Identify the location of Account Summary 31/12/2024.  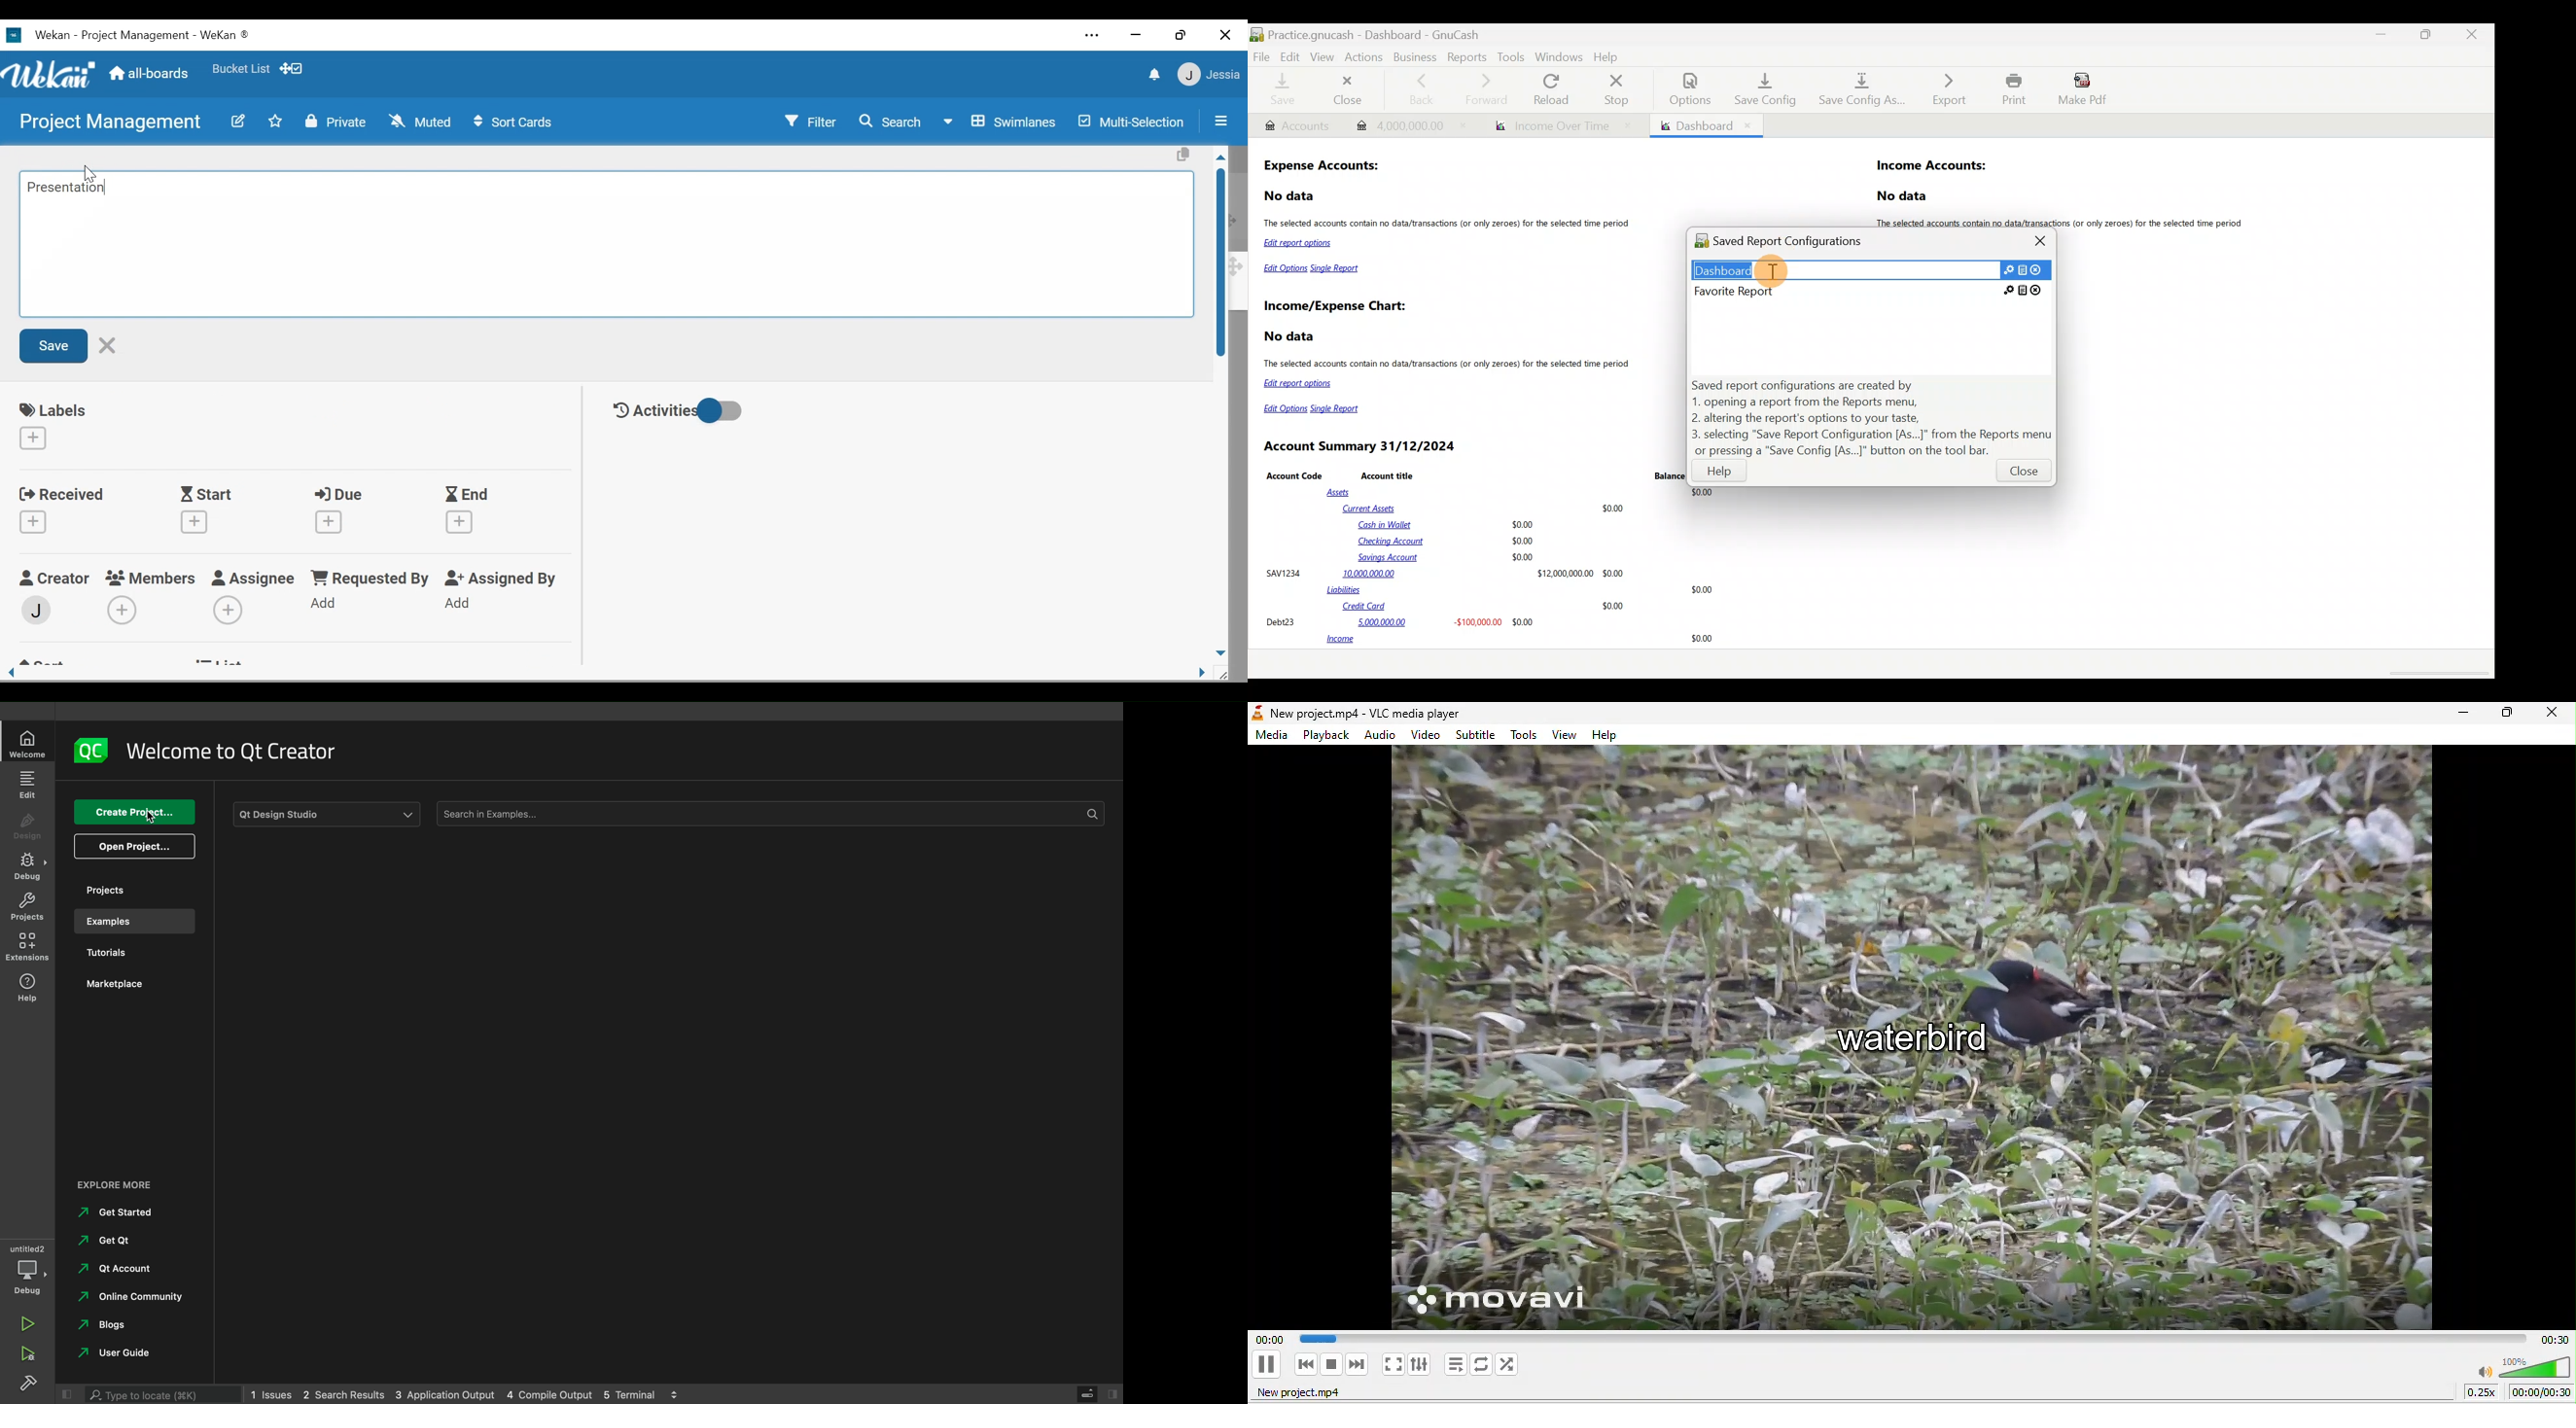
(1362, 447).